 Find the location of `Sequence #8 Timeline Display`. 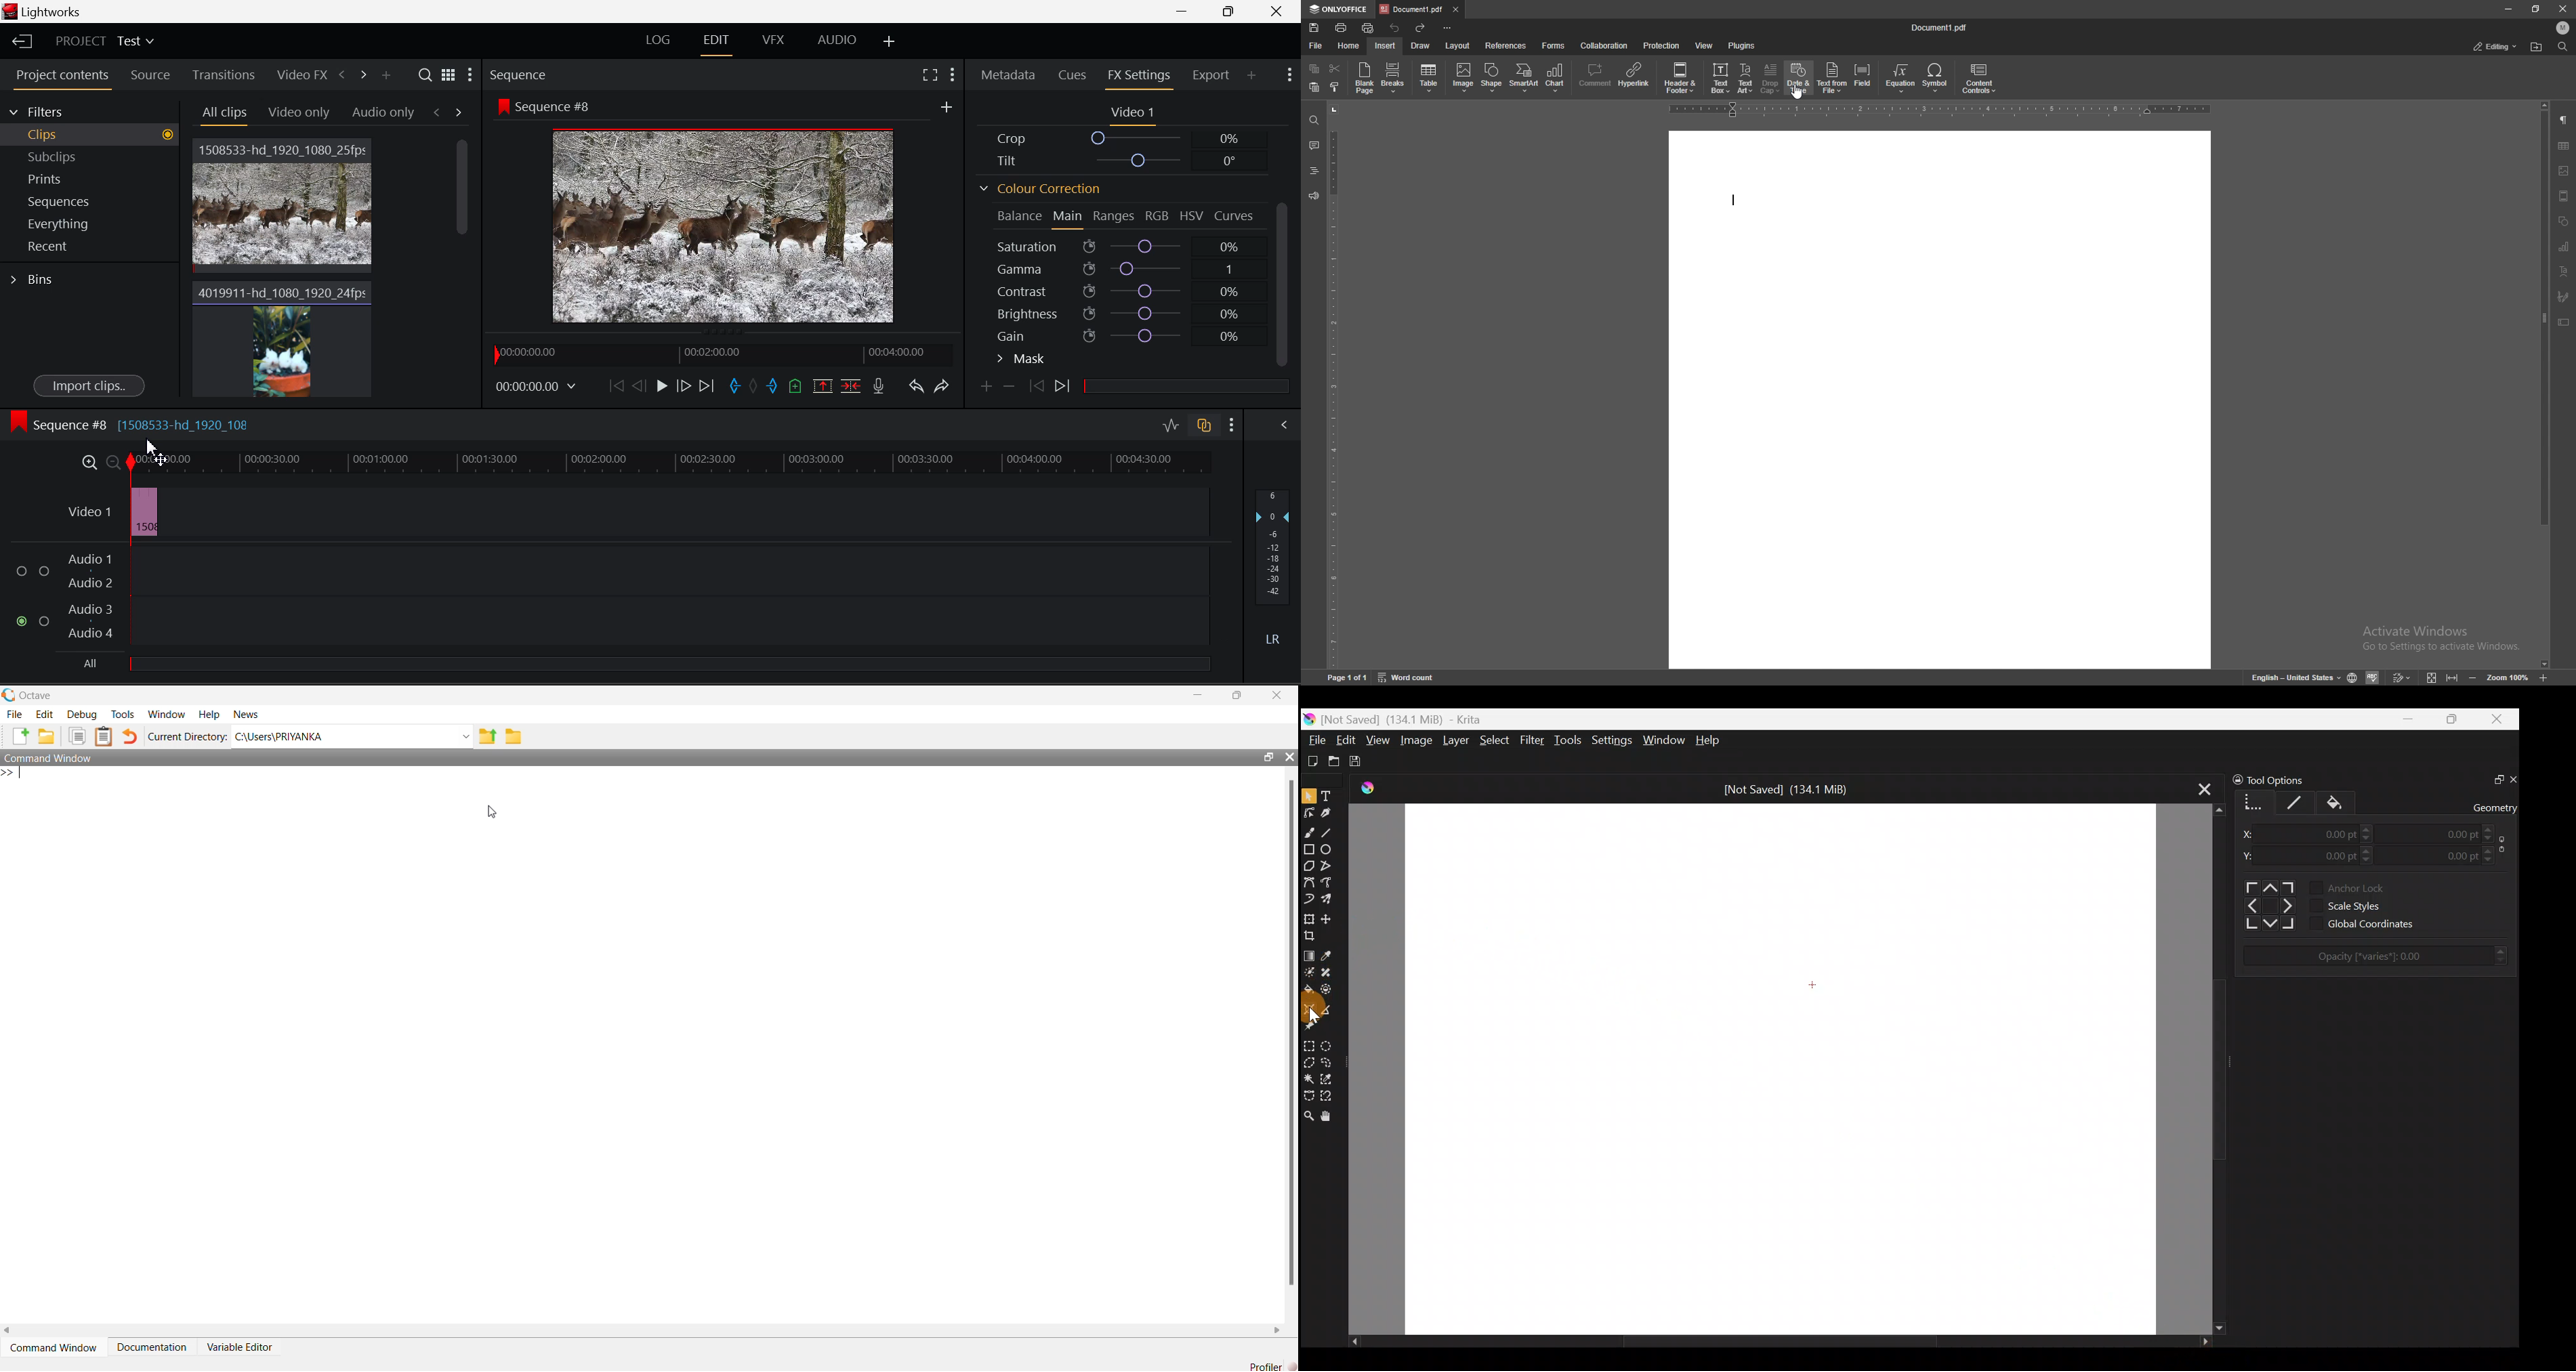

Sequence #8 Timeline Display is located at coordinates (56, 426).